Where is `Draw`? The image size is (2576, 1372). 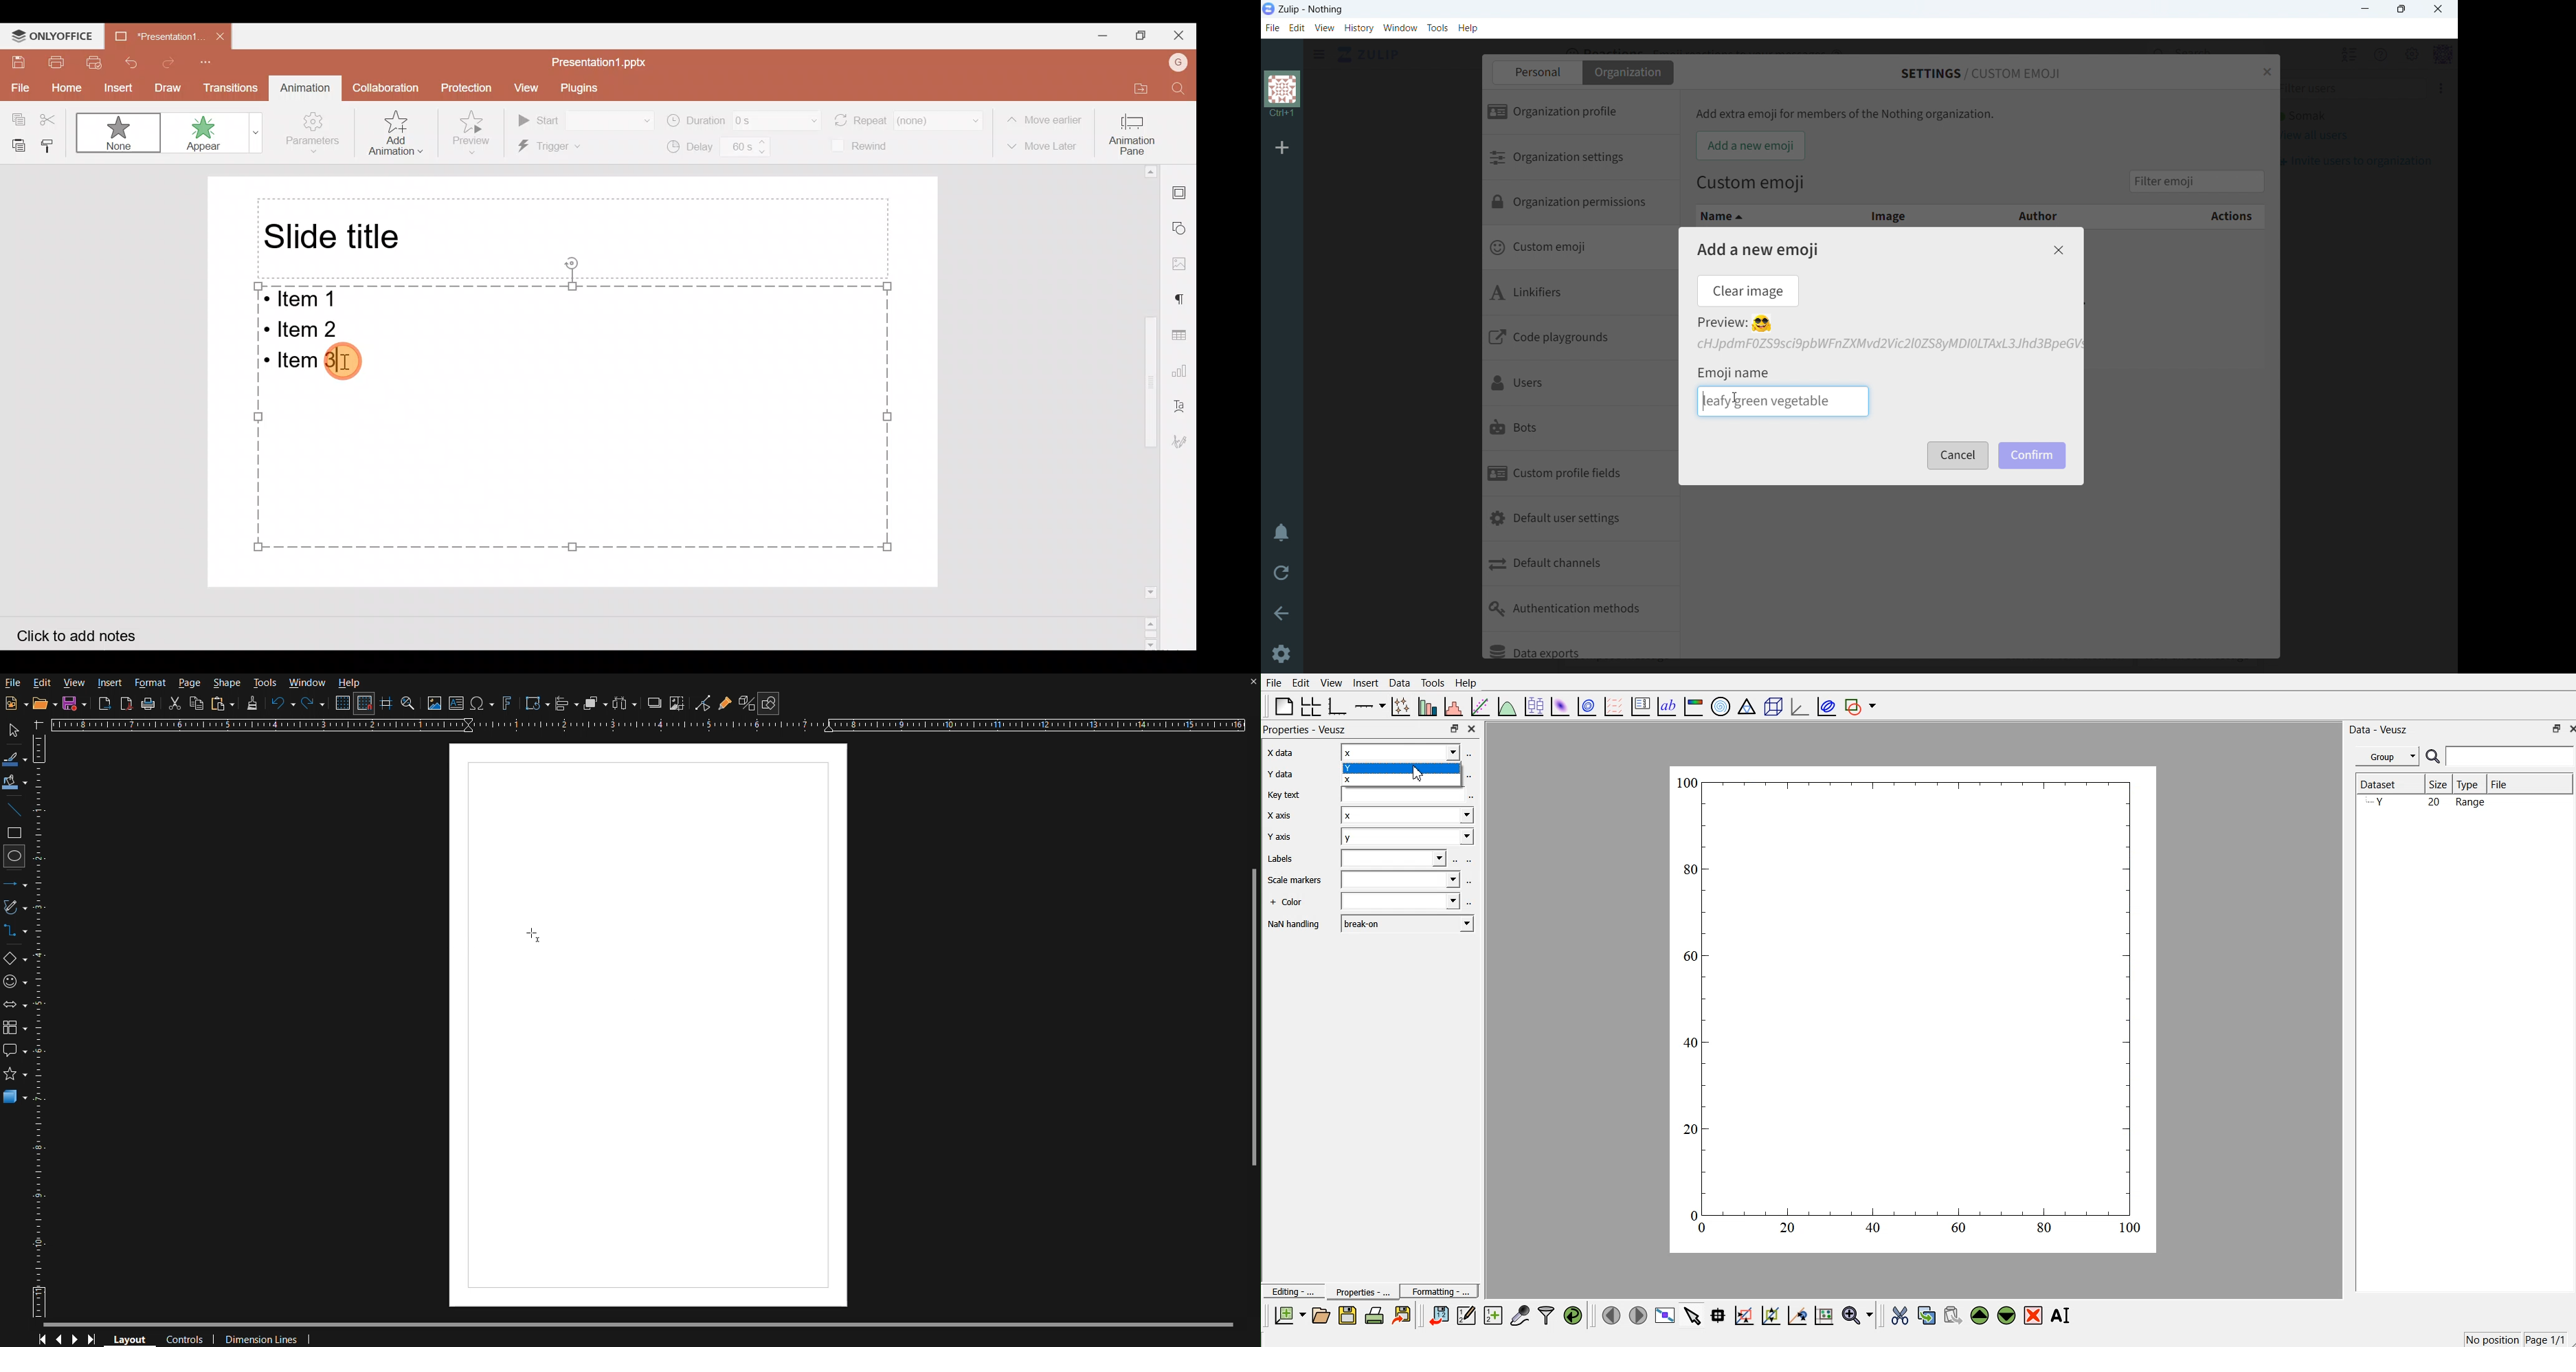
Draw is located at coordinates (165, 88).